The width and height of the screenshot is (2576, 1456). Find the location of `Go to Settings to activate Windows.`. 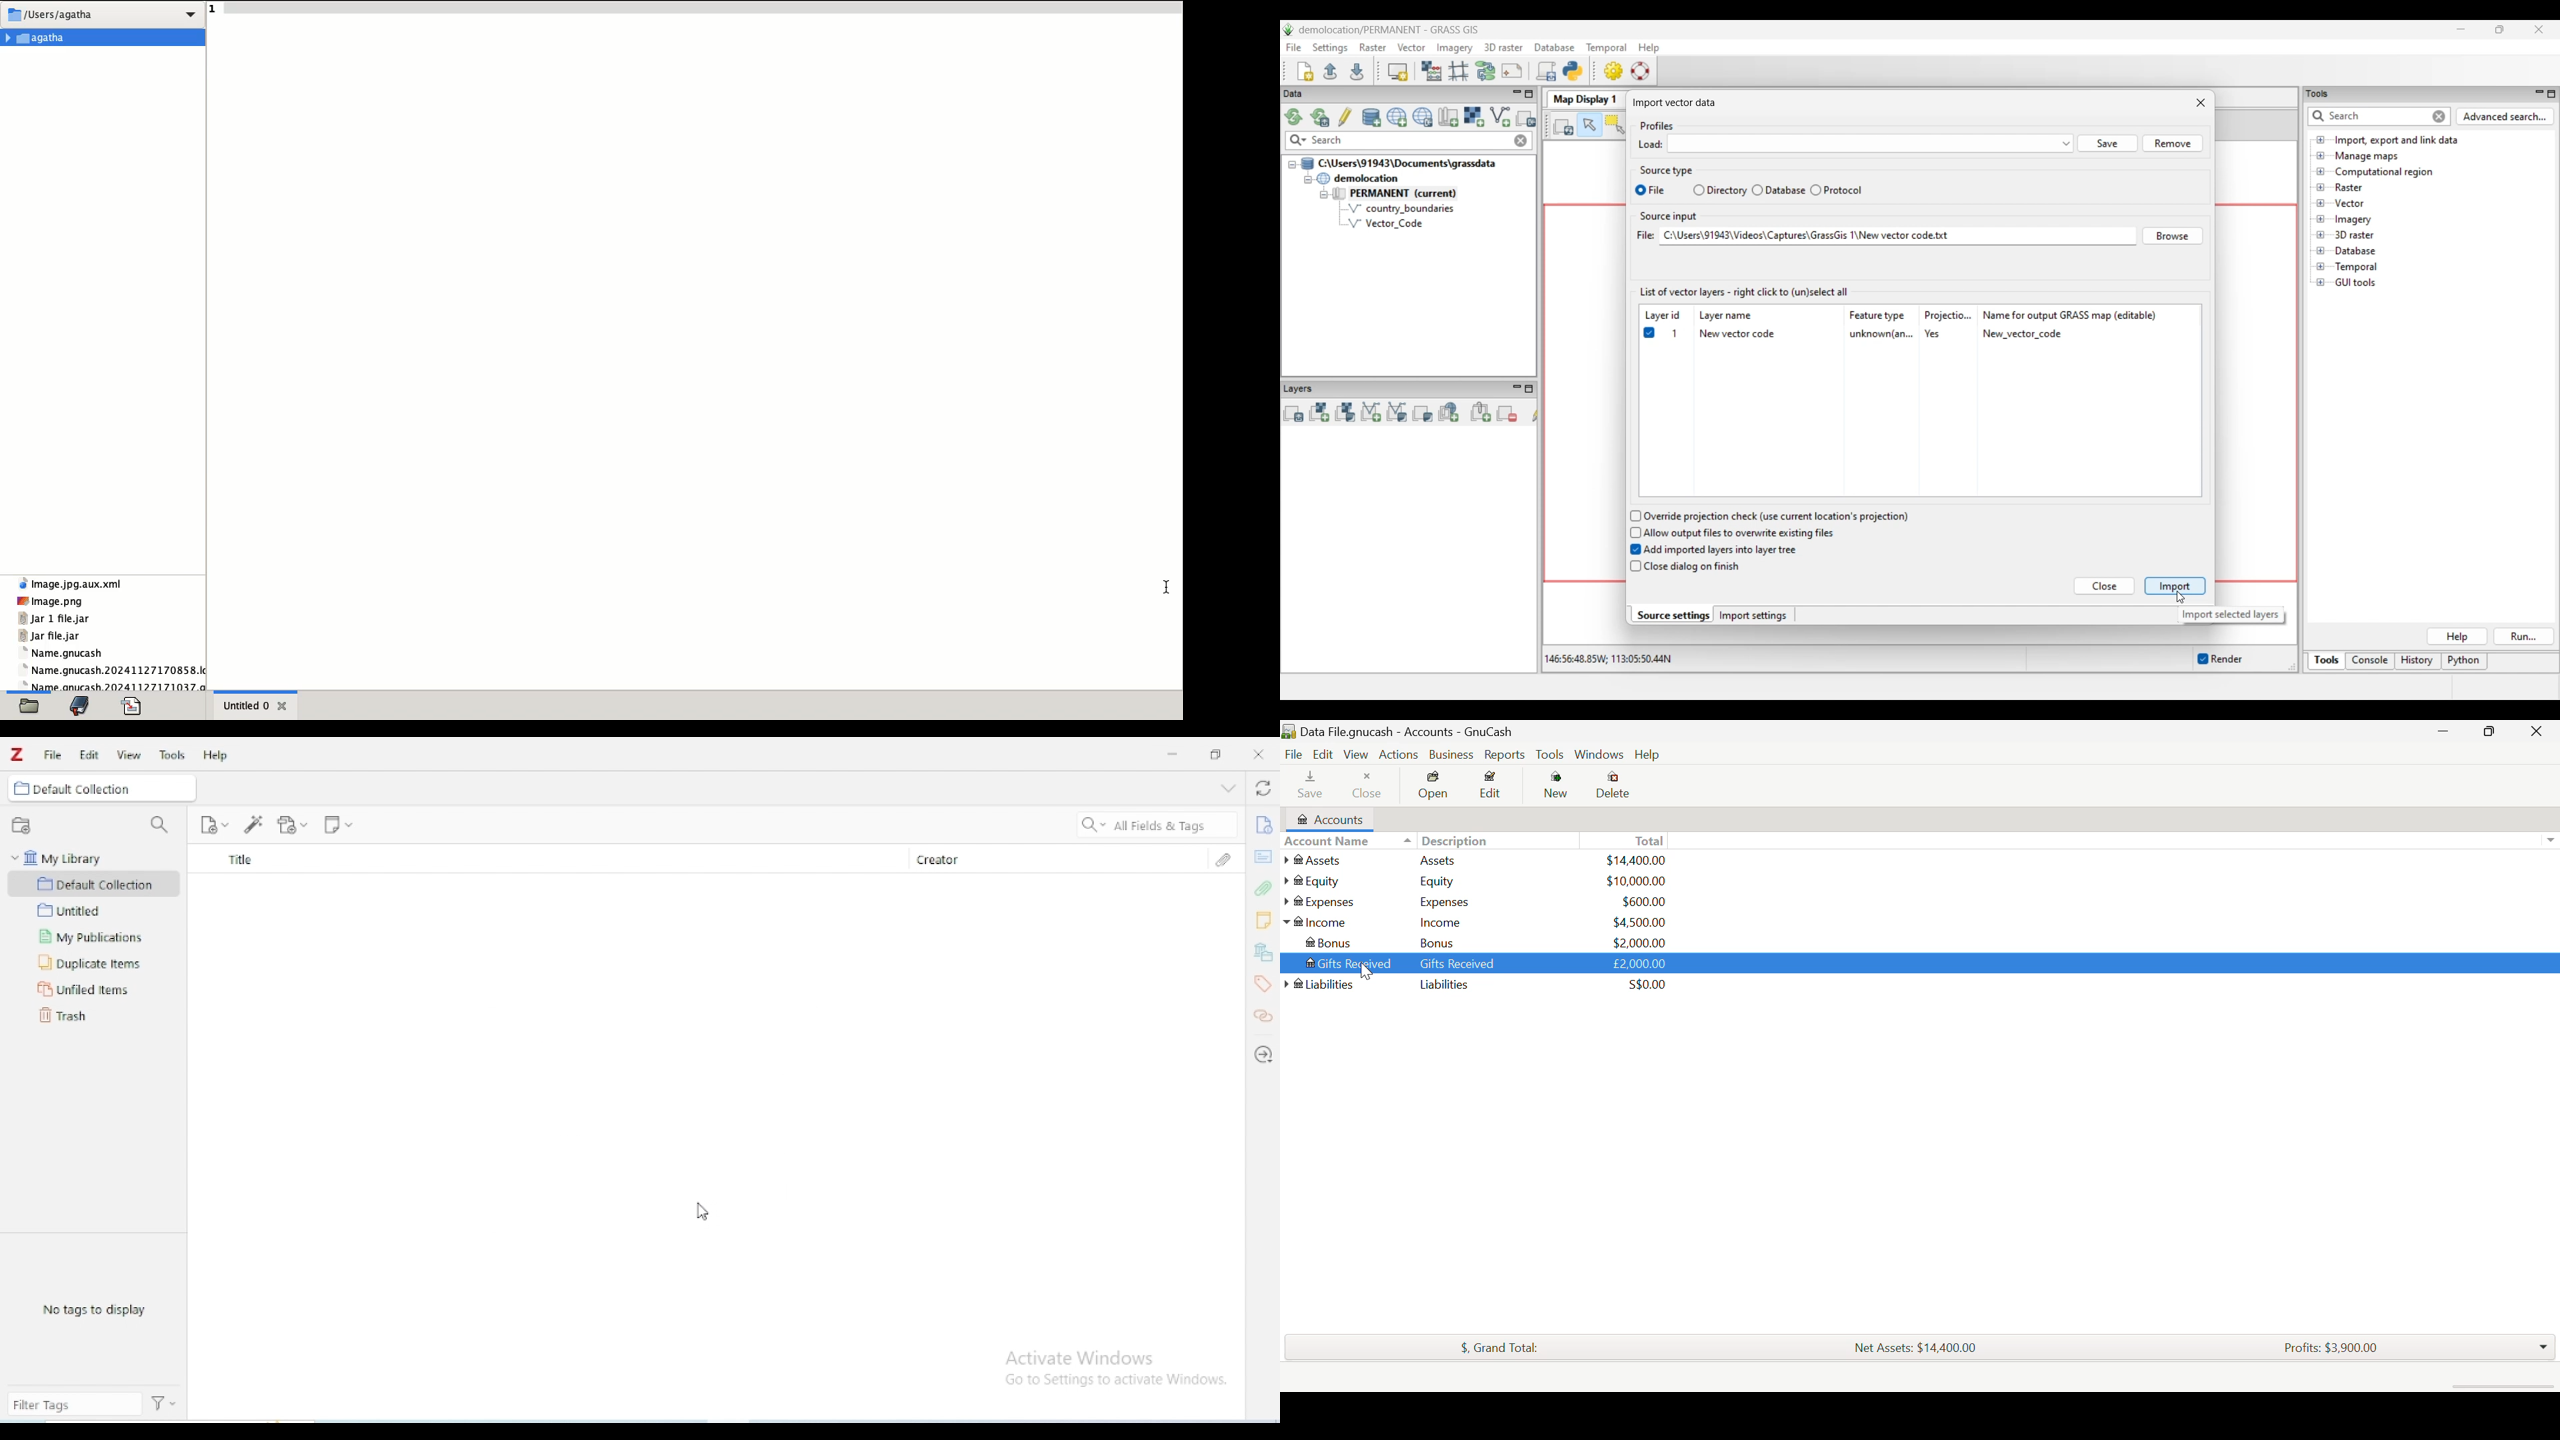

Go to Settings to activate Windows. is located at coordinates (1119, 1380).